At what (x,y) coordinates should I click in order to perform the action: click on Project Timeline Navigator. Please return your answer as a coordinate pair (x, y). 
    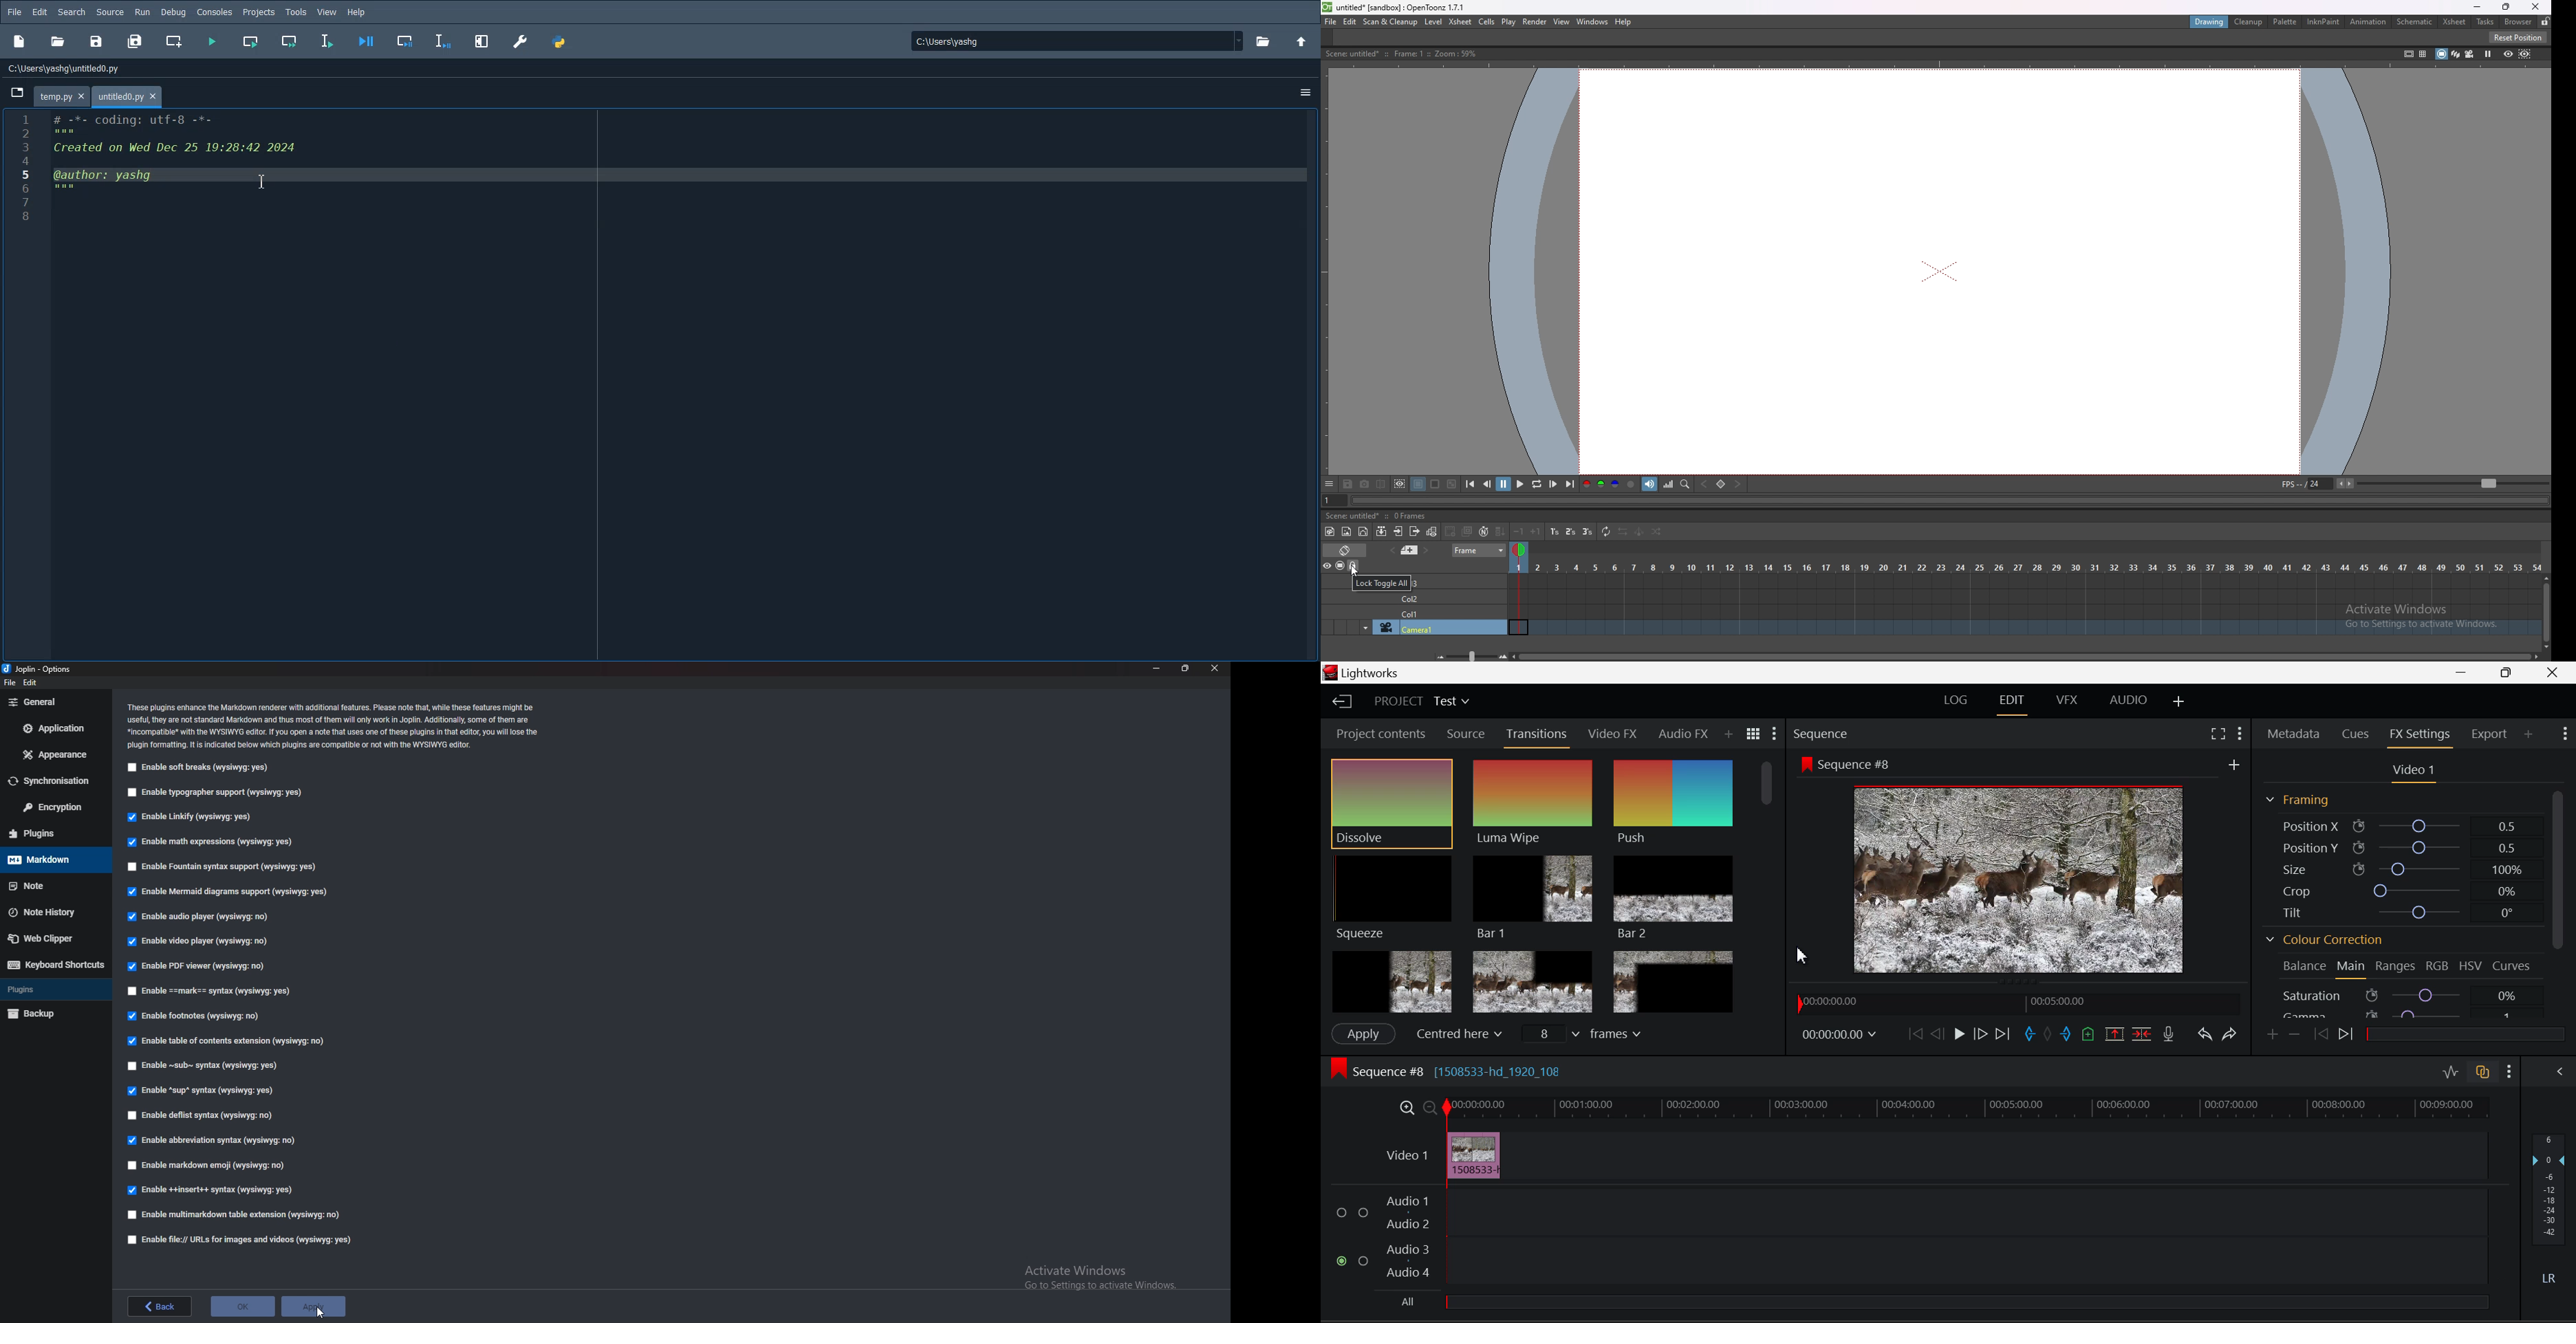
    Looking at the image, I should click on (2016, 1005).